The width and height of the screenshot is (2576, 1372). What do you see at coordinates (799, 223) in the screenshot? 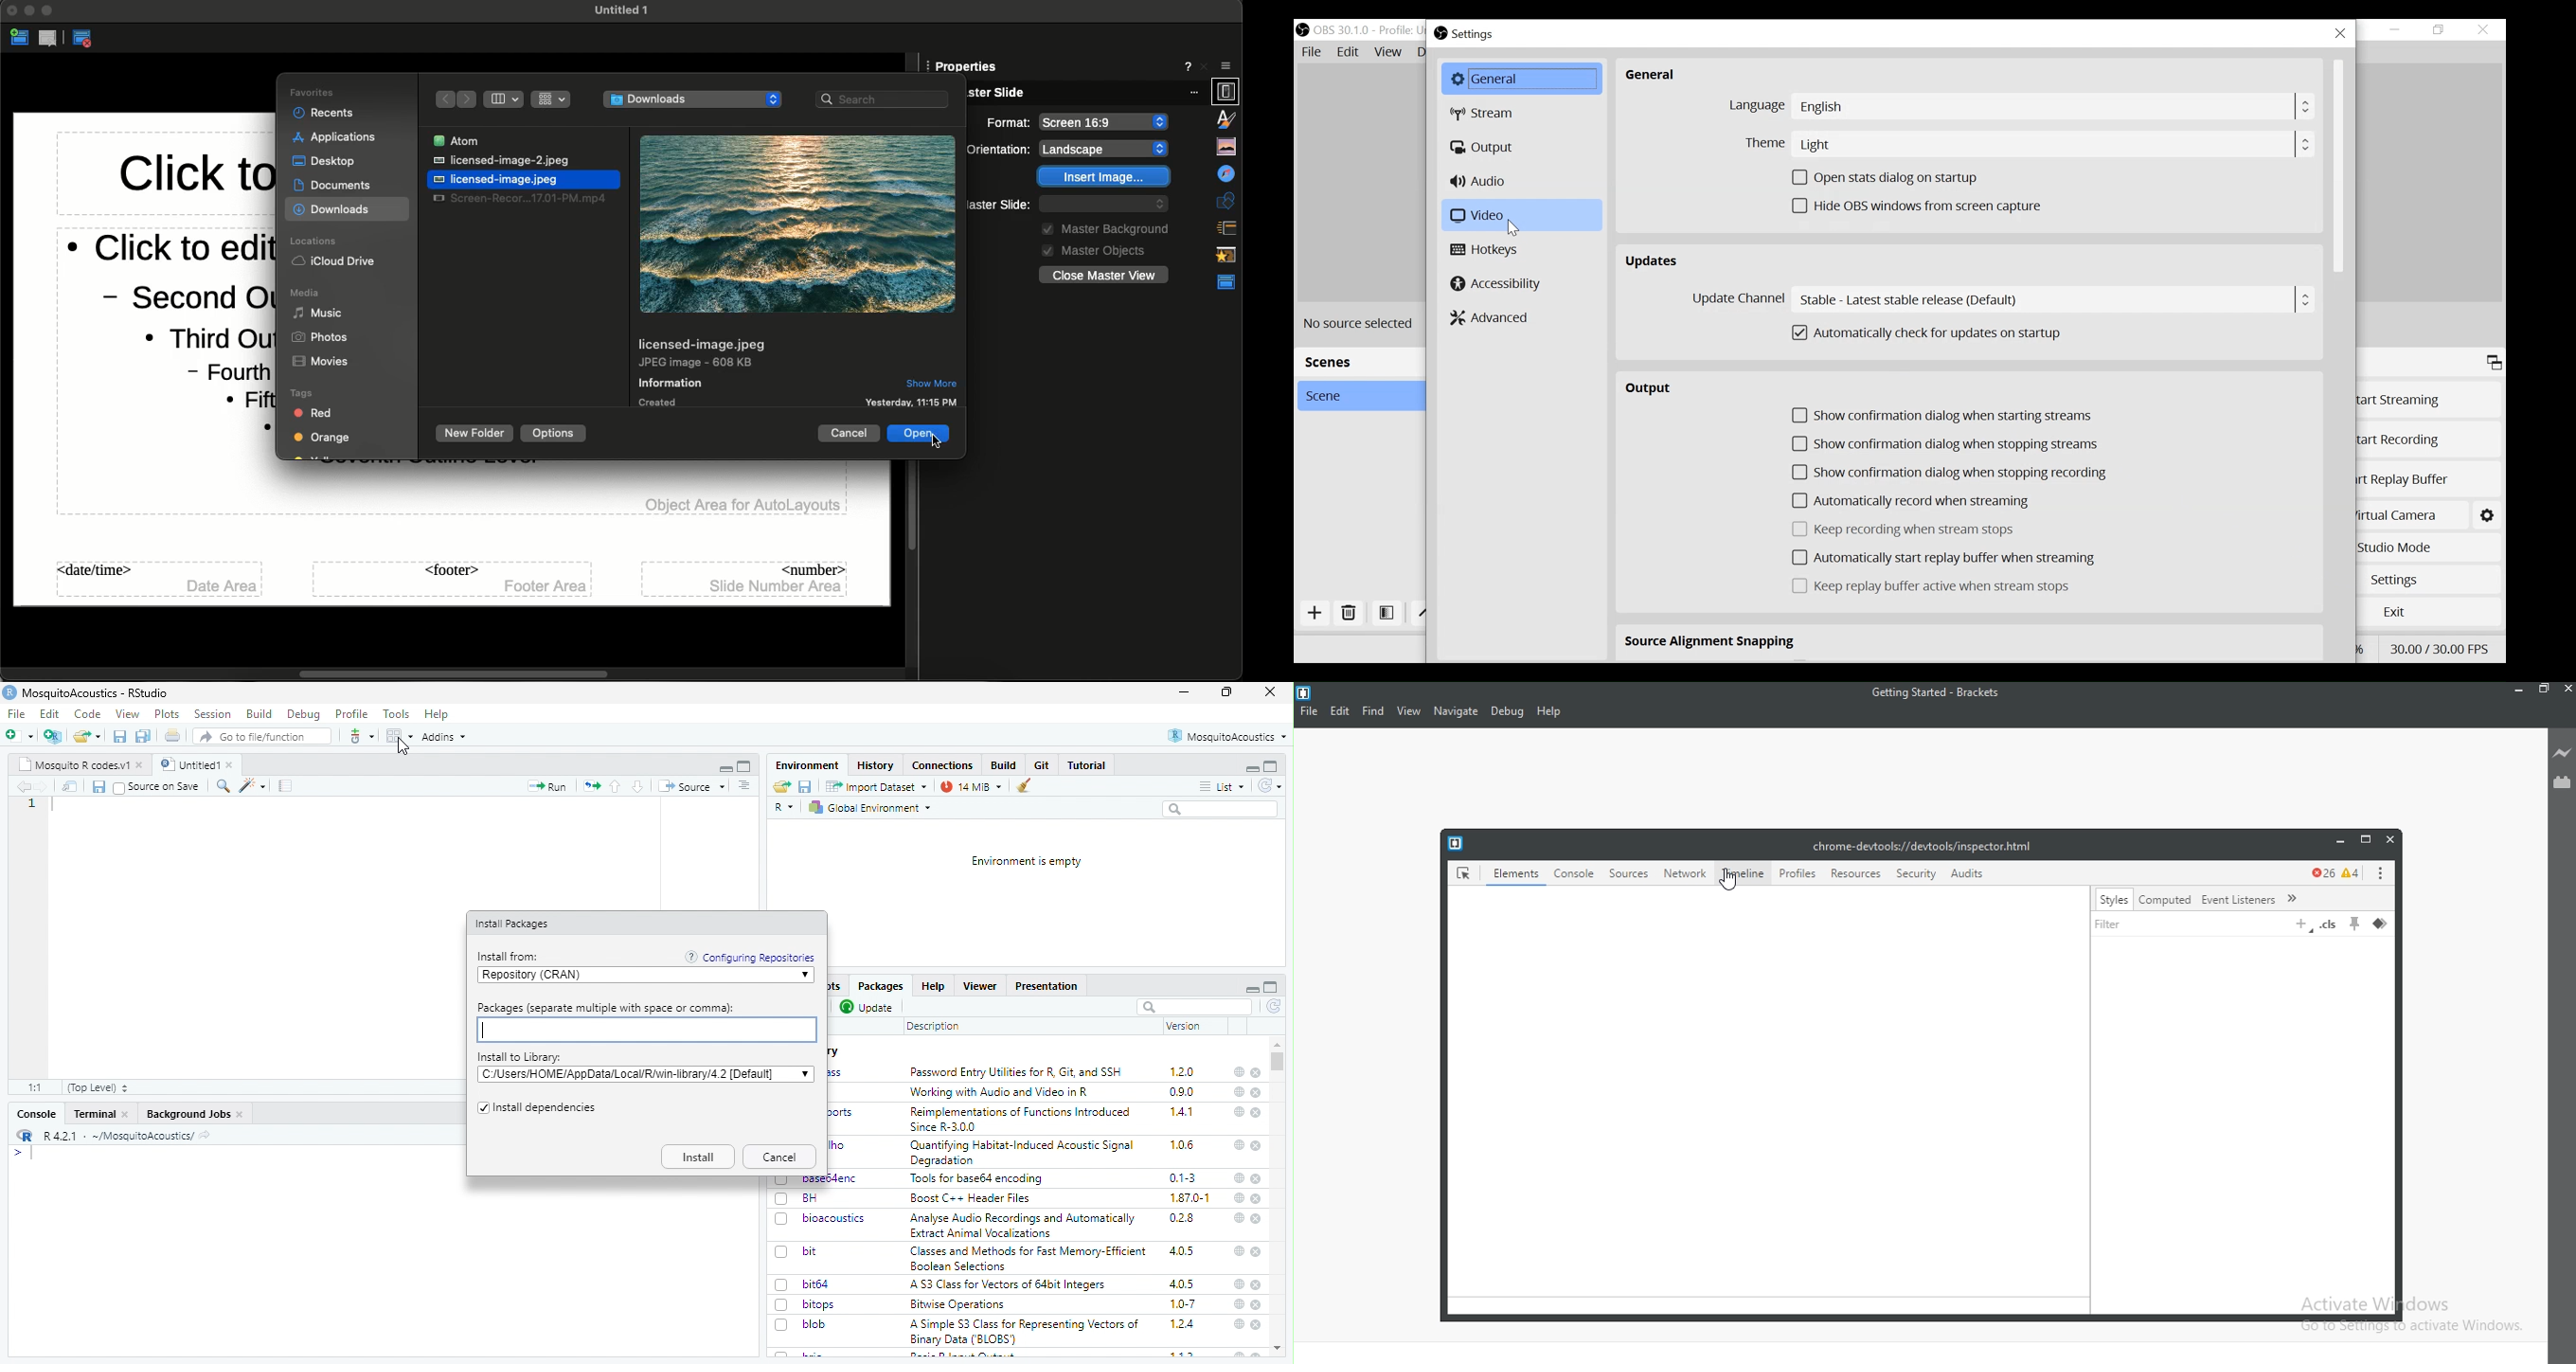
I see `Image` at bounding box center [799, 223].